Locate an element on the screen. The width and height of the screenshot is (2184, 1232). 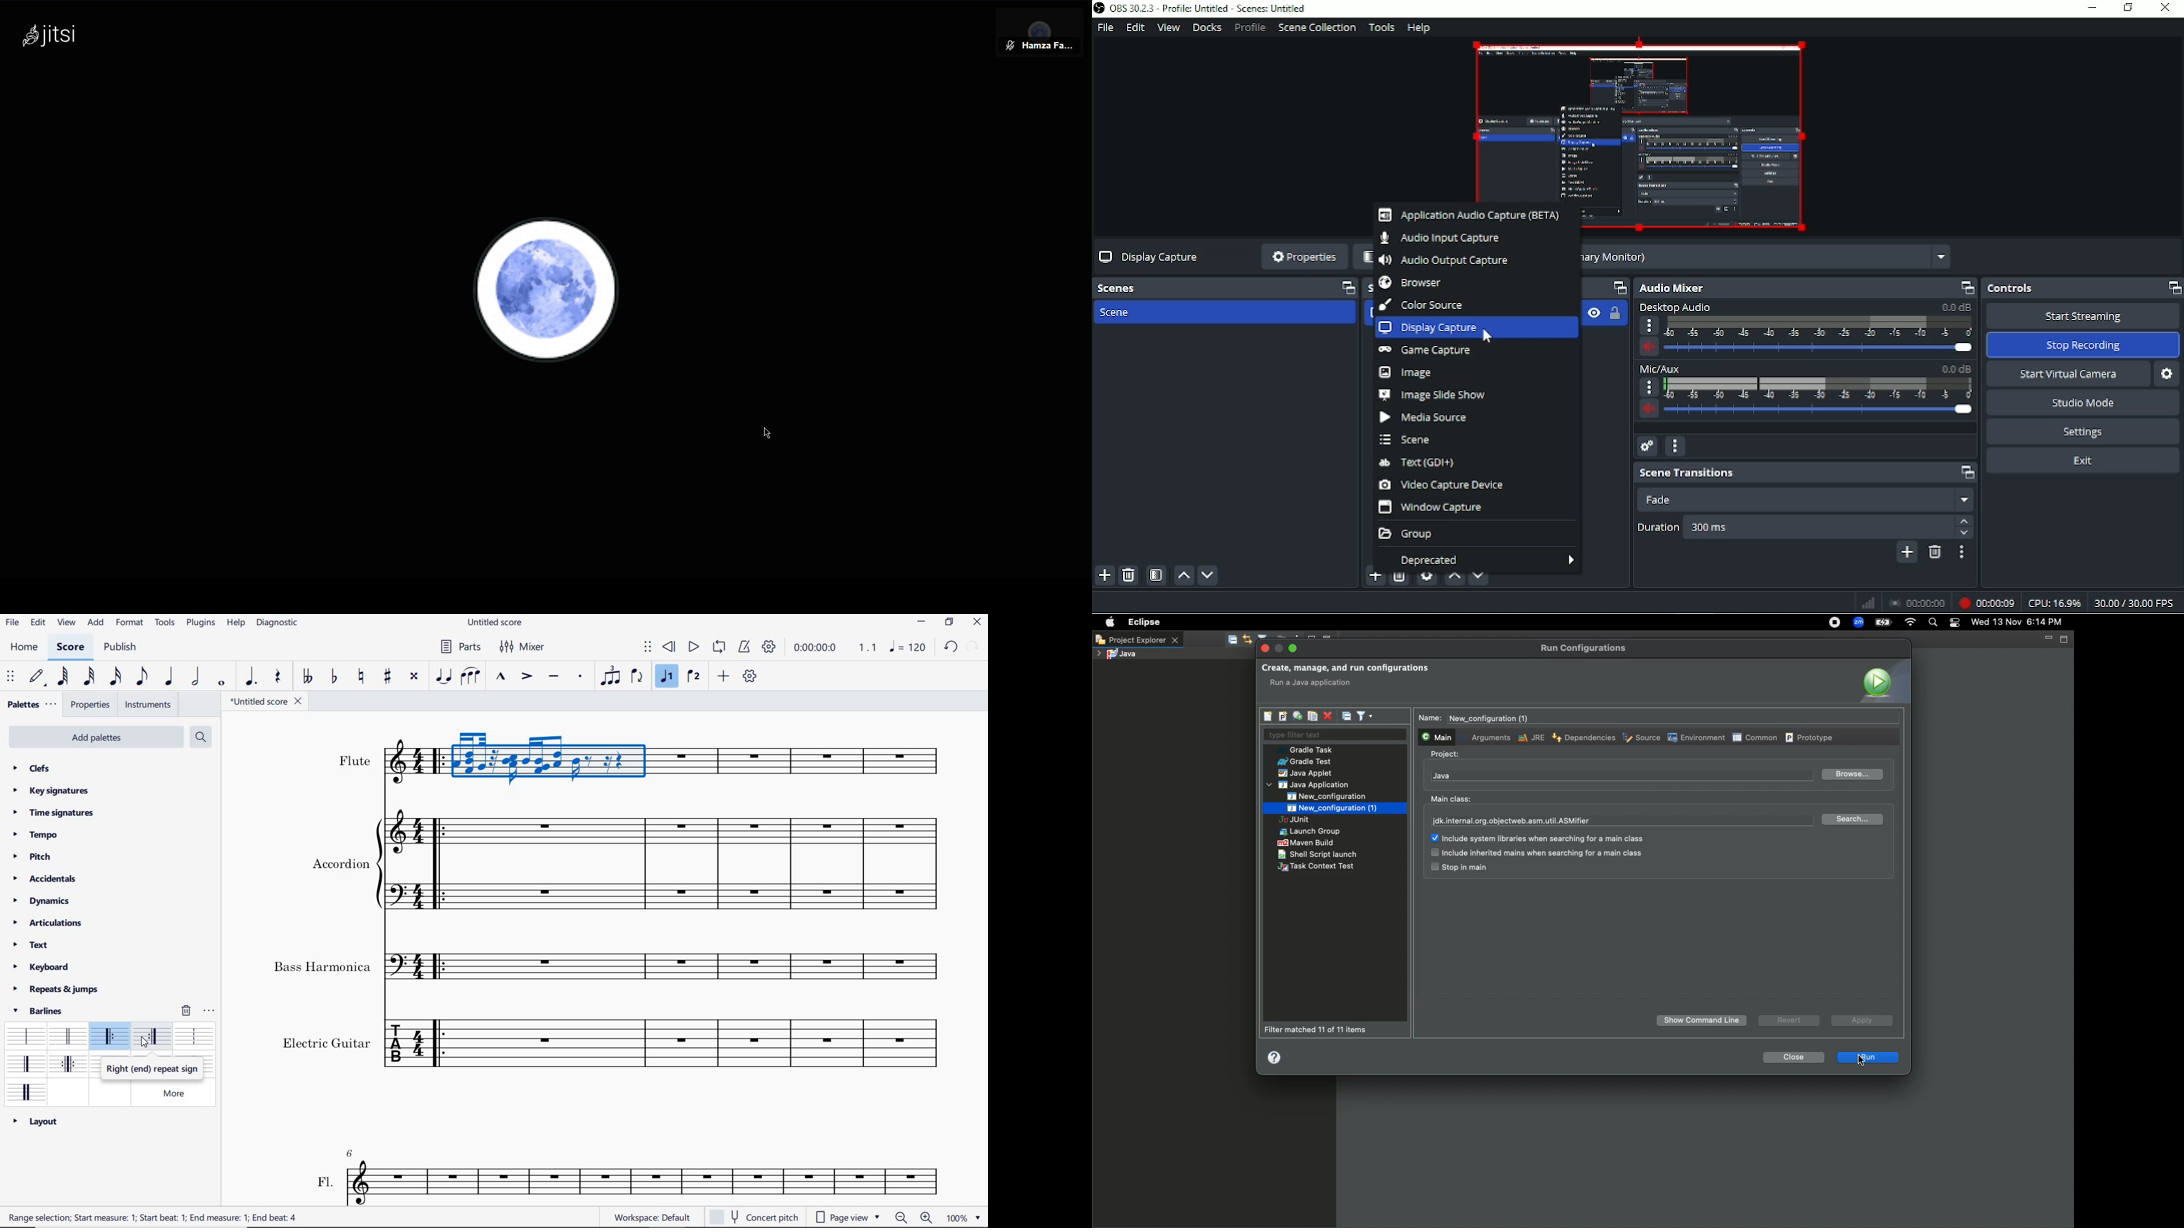
Scenes is located at coordinates (1226, 287).